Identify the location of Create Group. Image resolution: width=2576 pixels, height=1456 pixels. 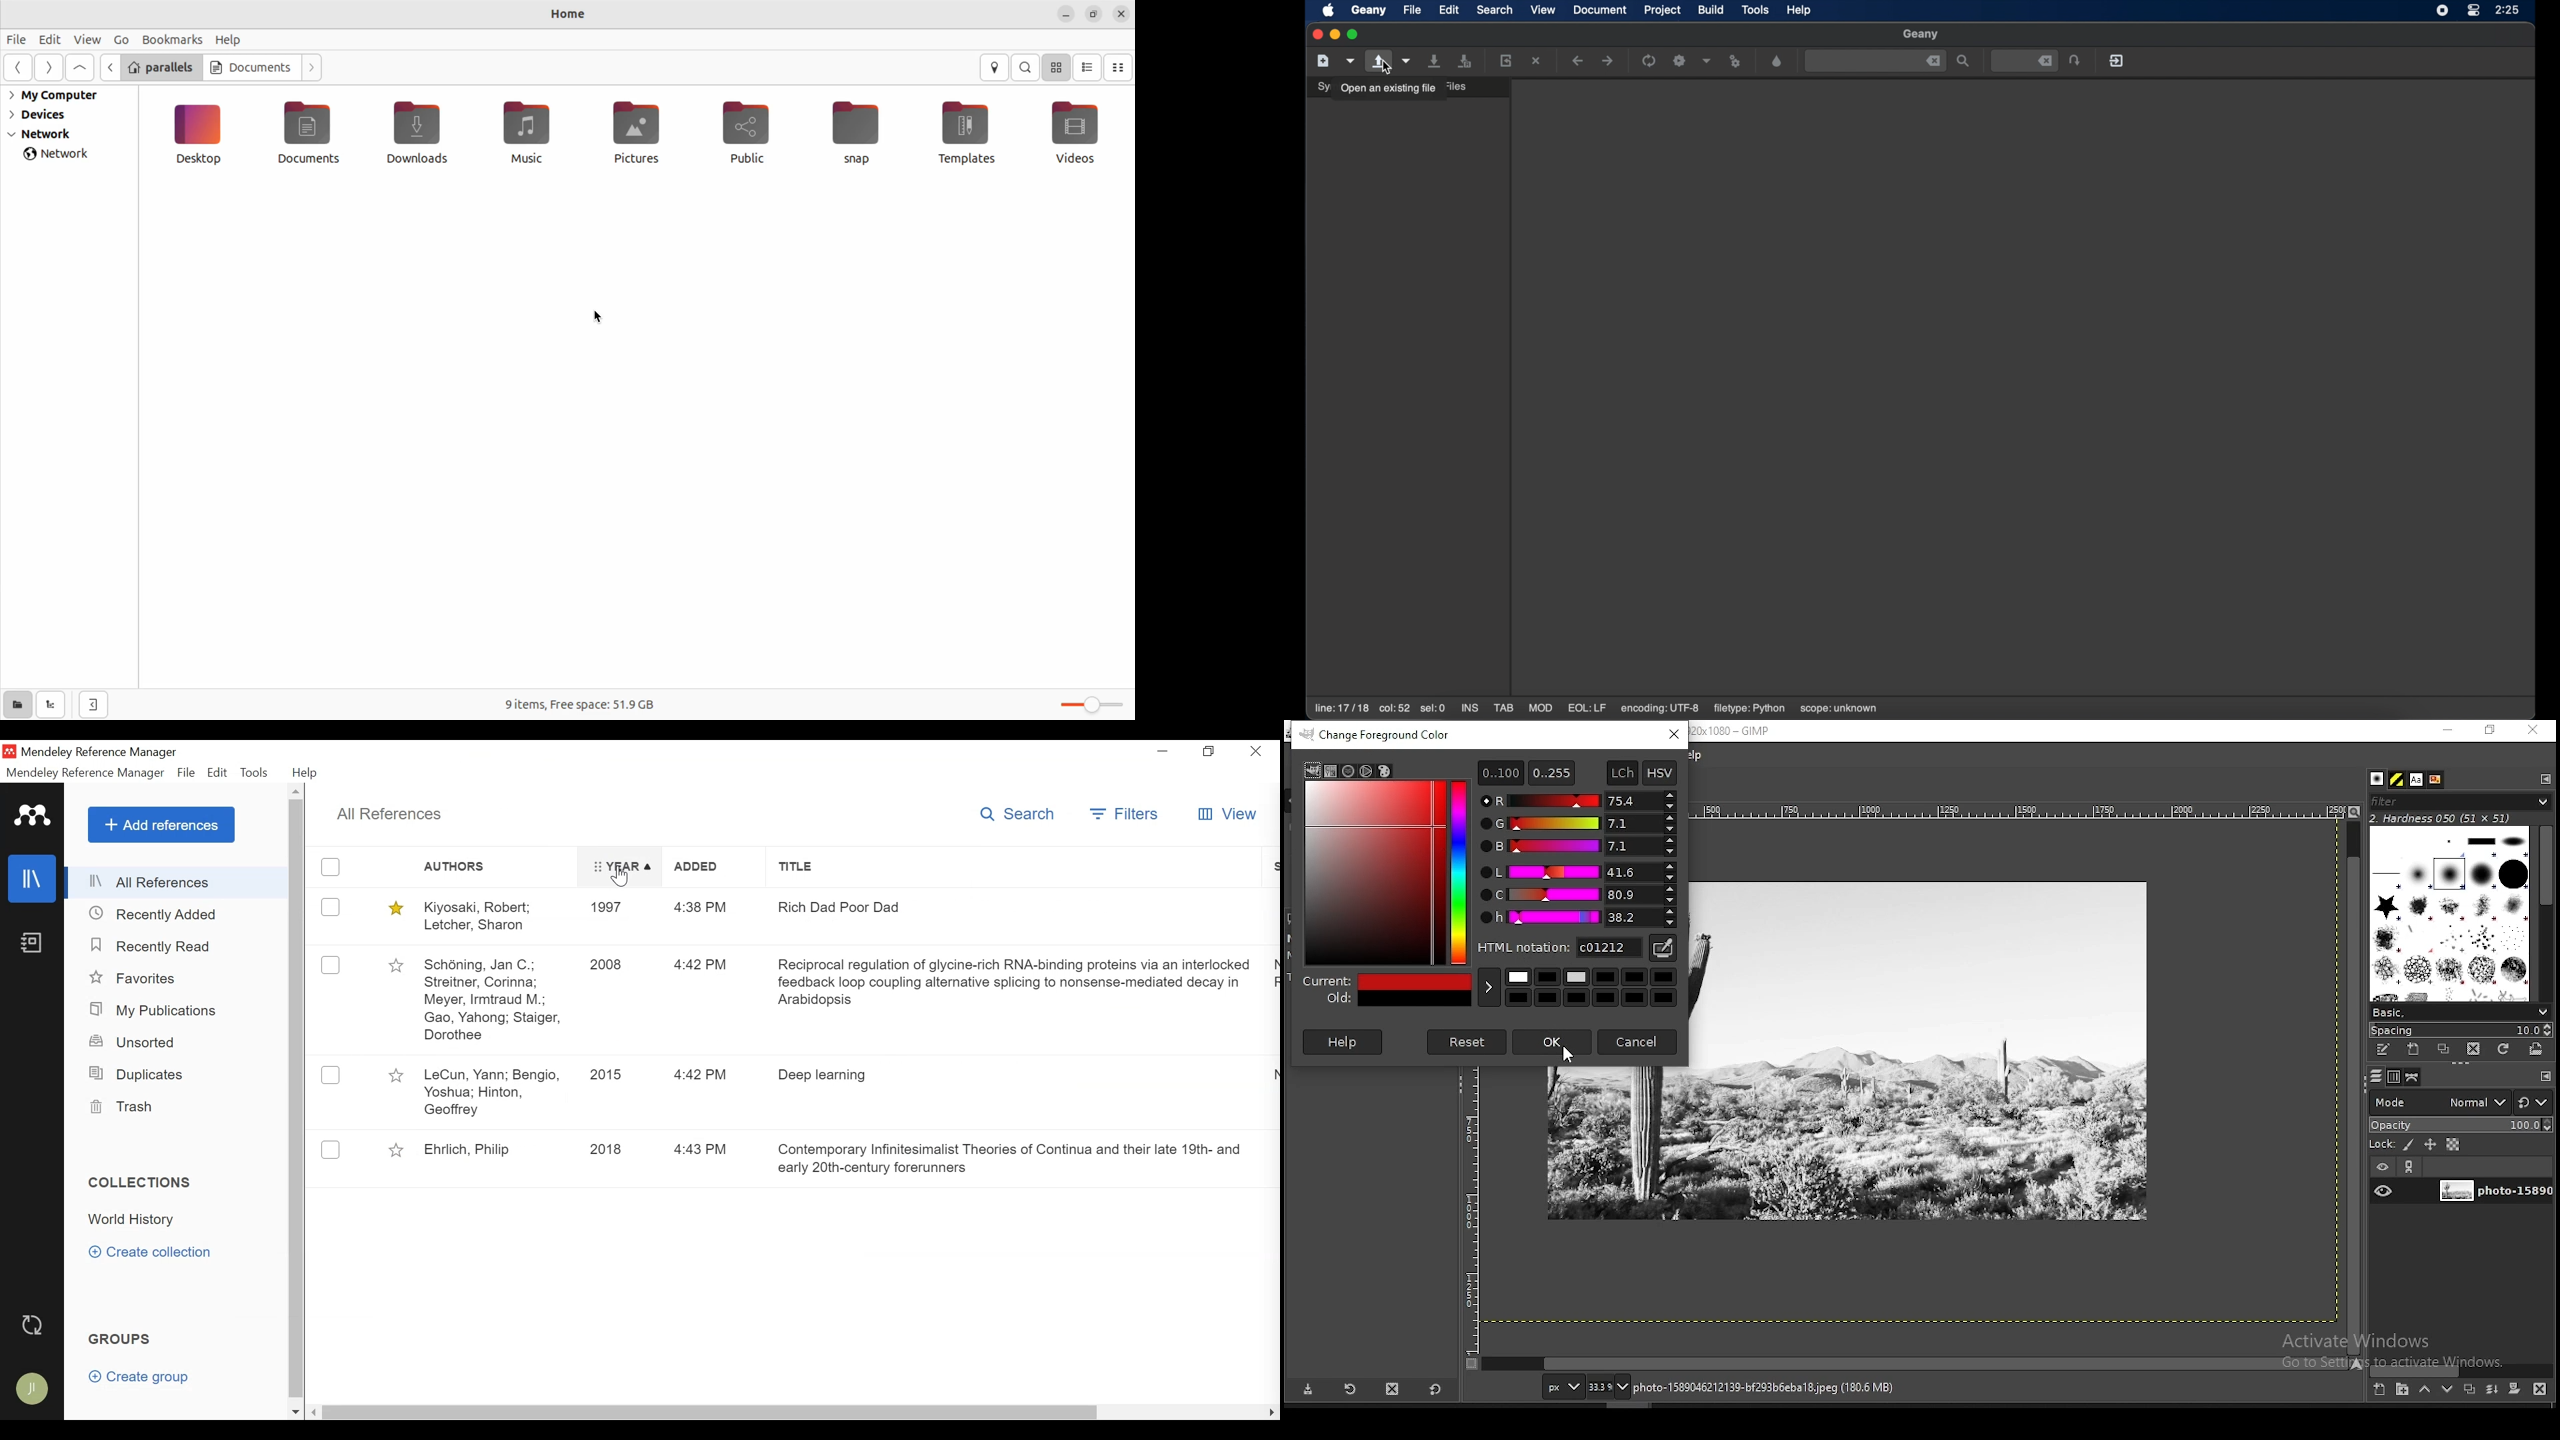
(141, 1377).